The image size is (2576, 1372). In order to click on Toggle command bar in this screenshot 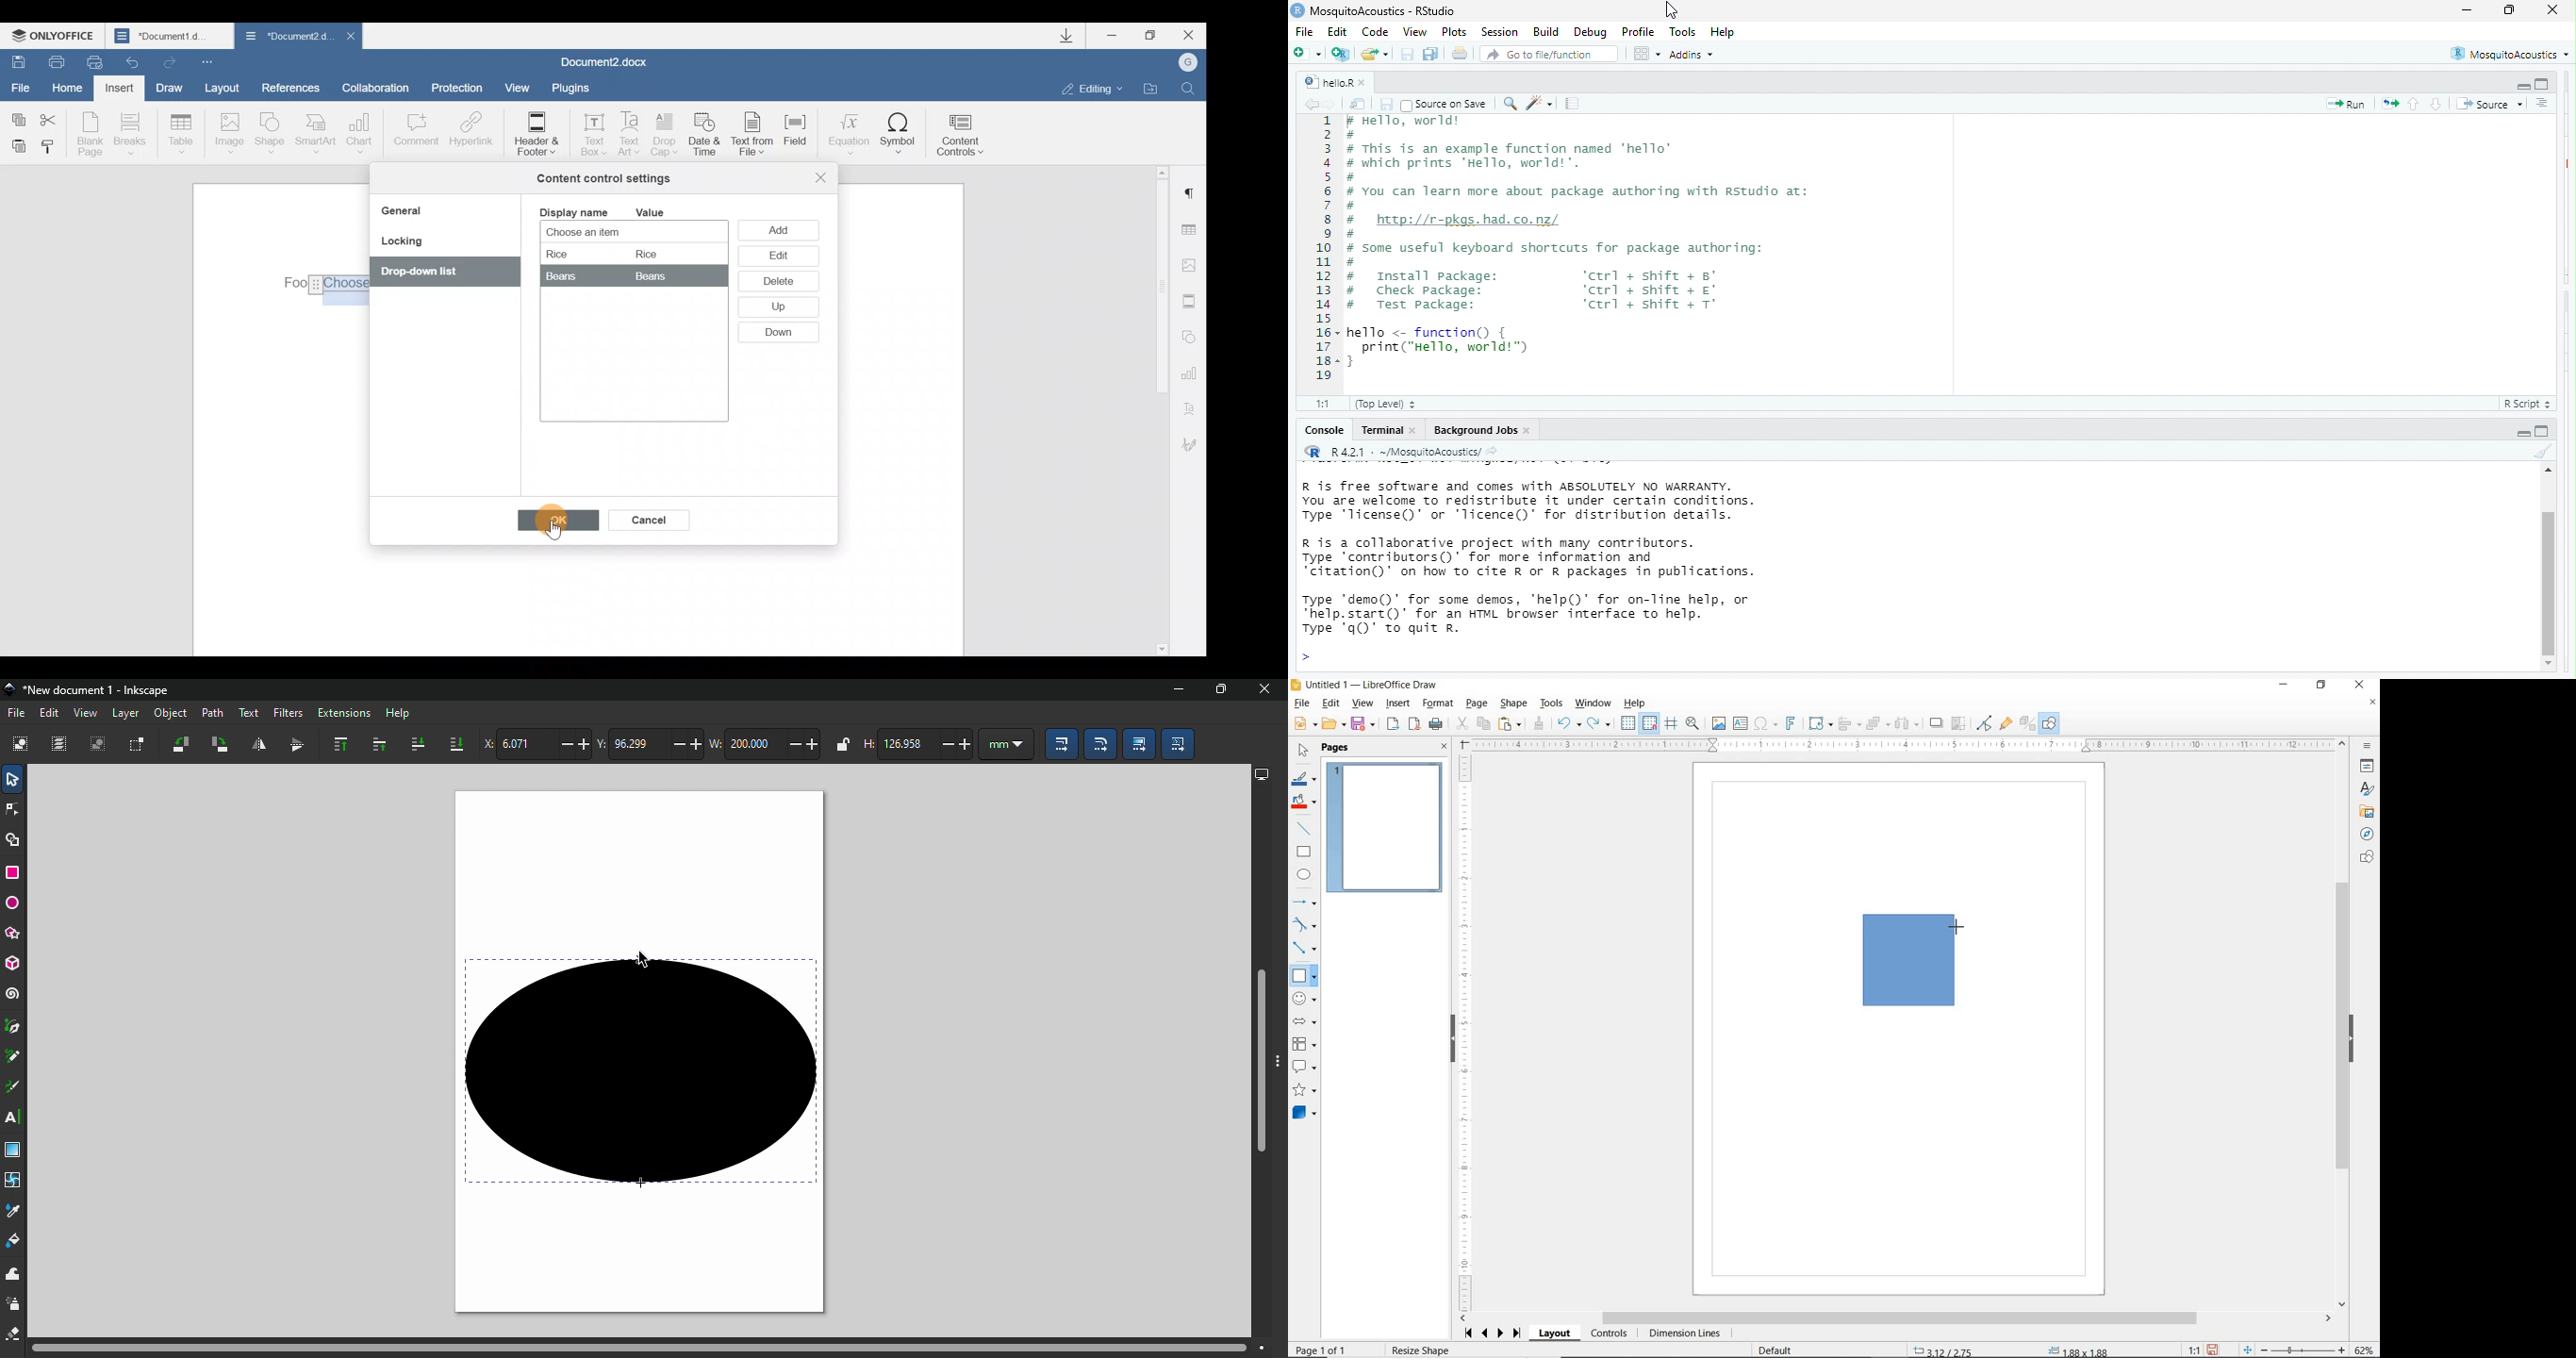, I will do `click(1280, 1056)`.